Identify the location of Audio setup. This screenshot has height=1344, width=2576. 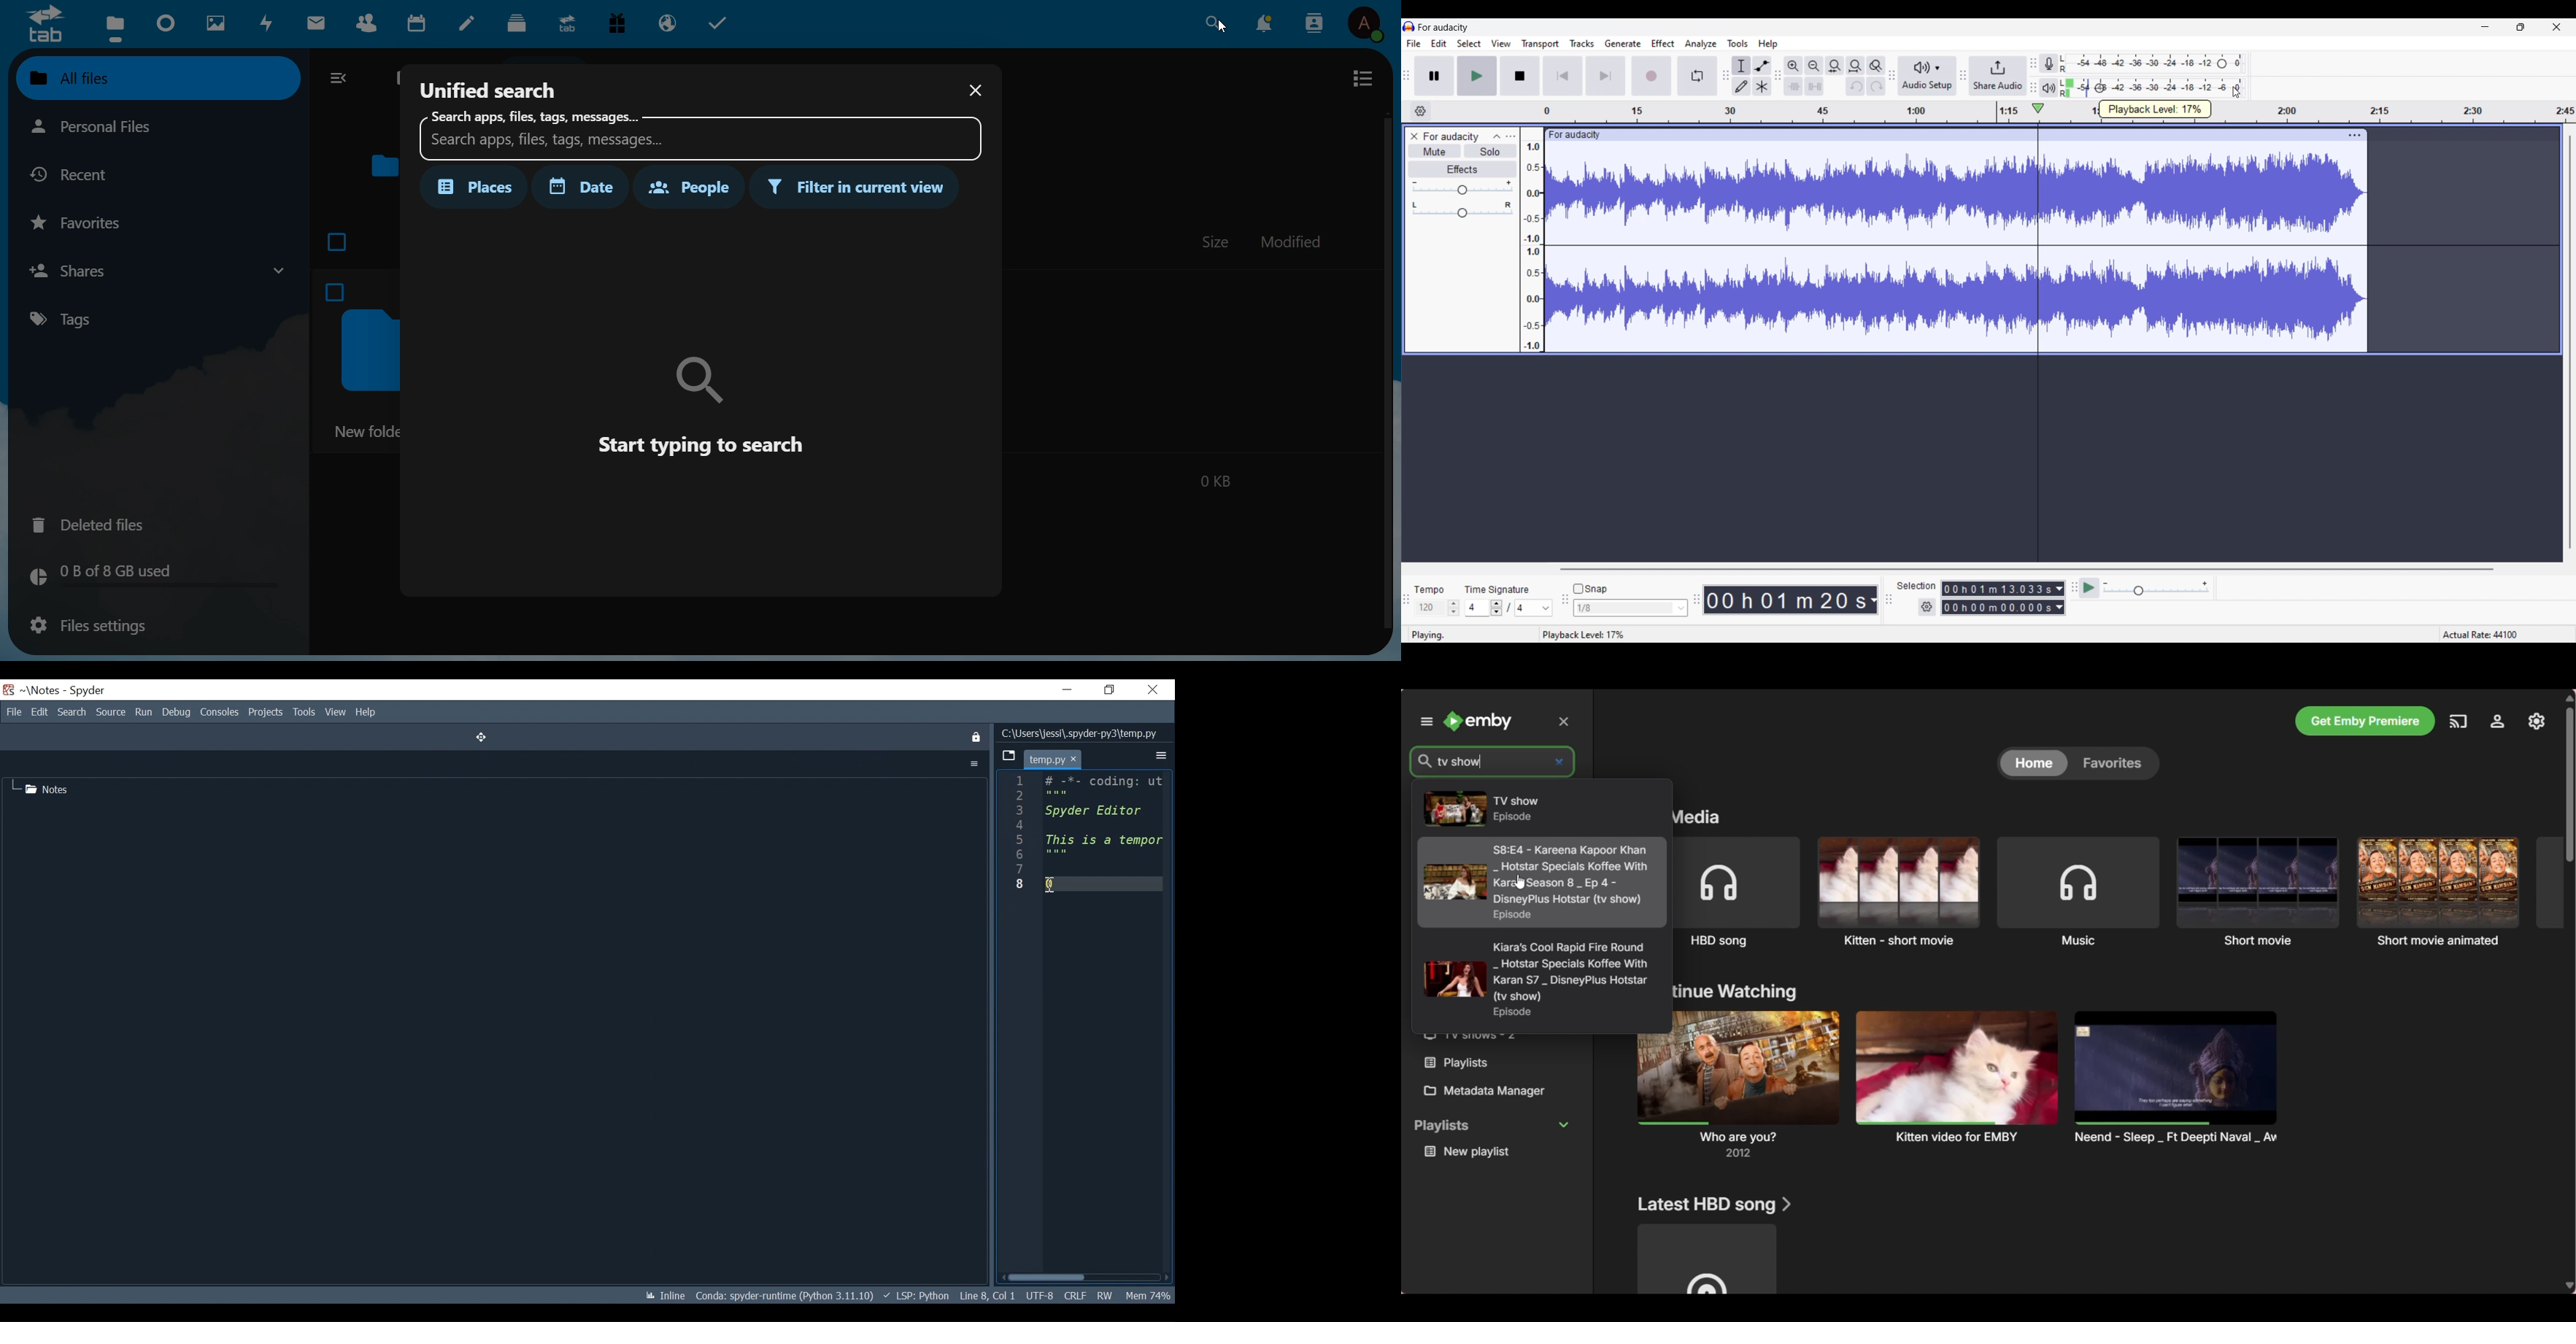
(1928, 75).